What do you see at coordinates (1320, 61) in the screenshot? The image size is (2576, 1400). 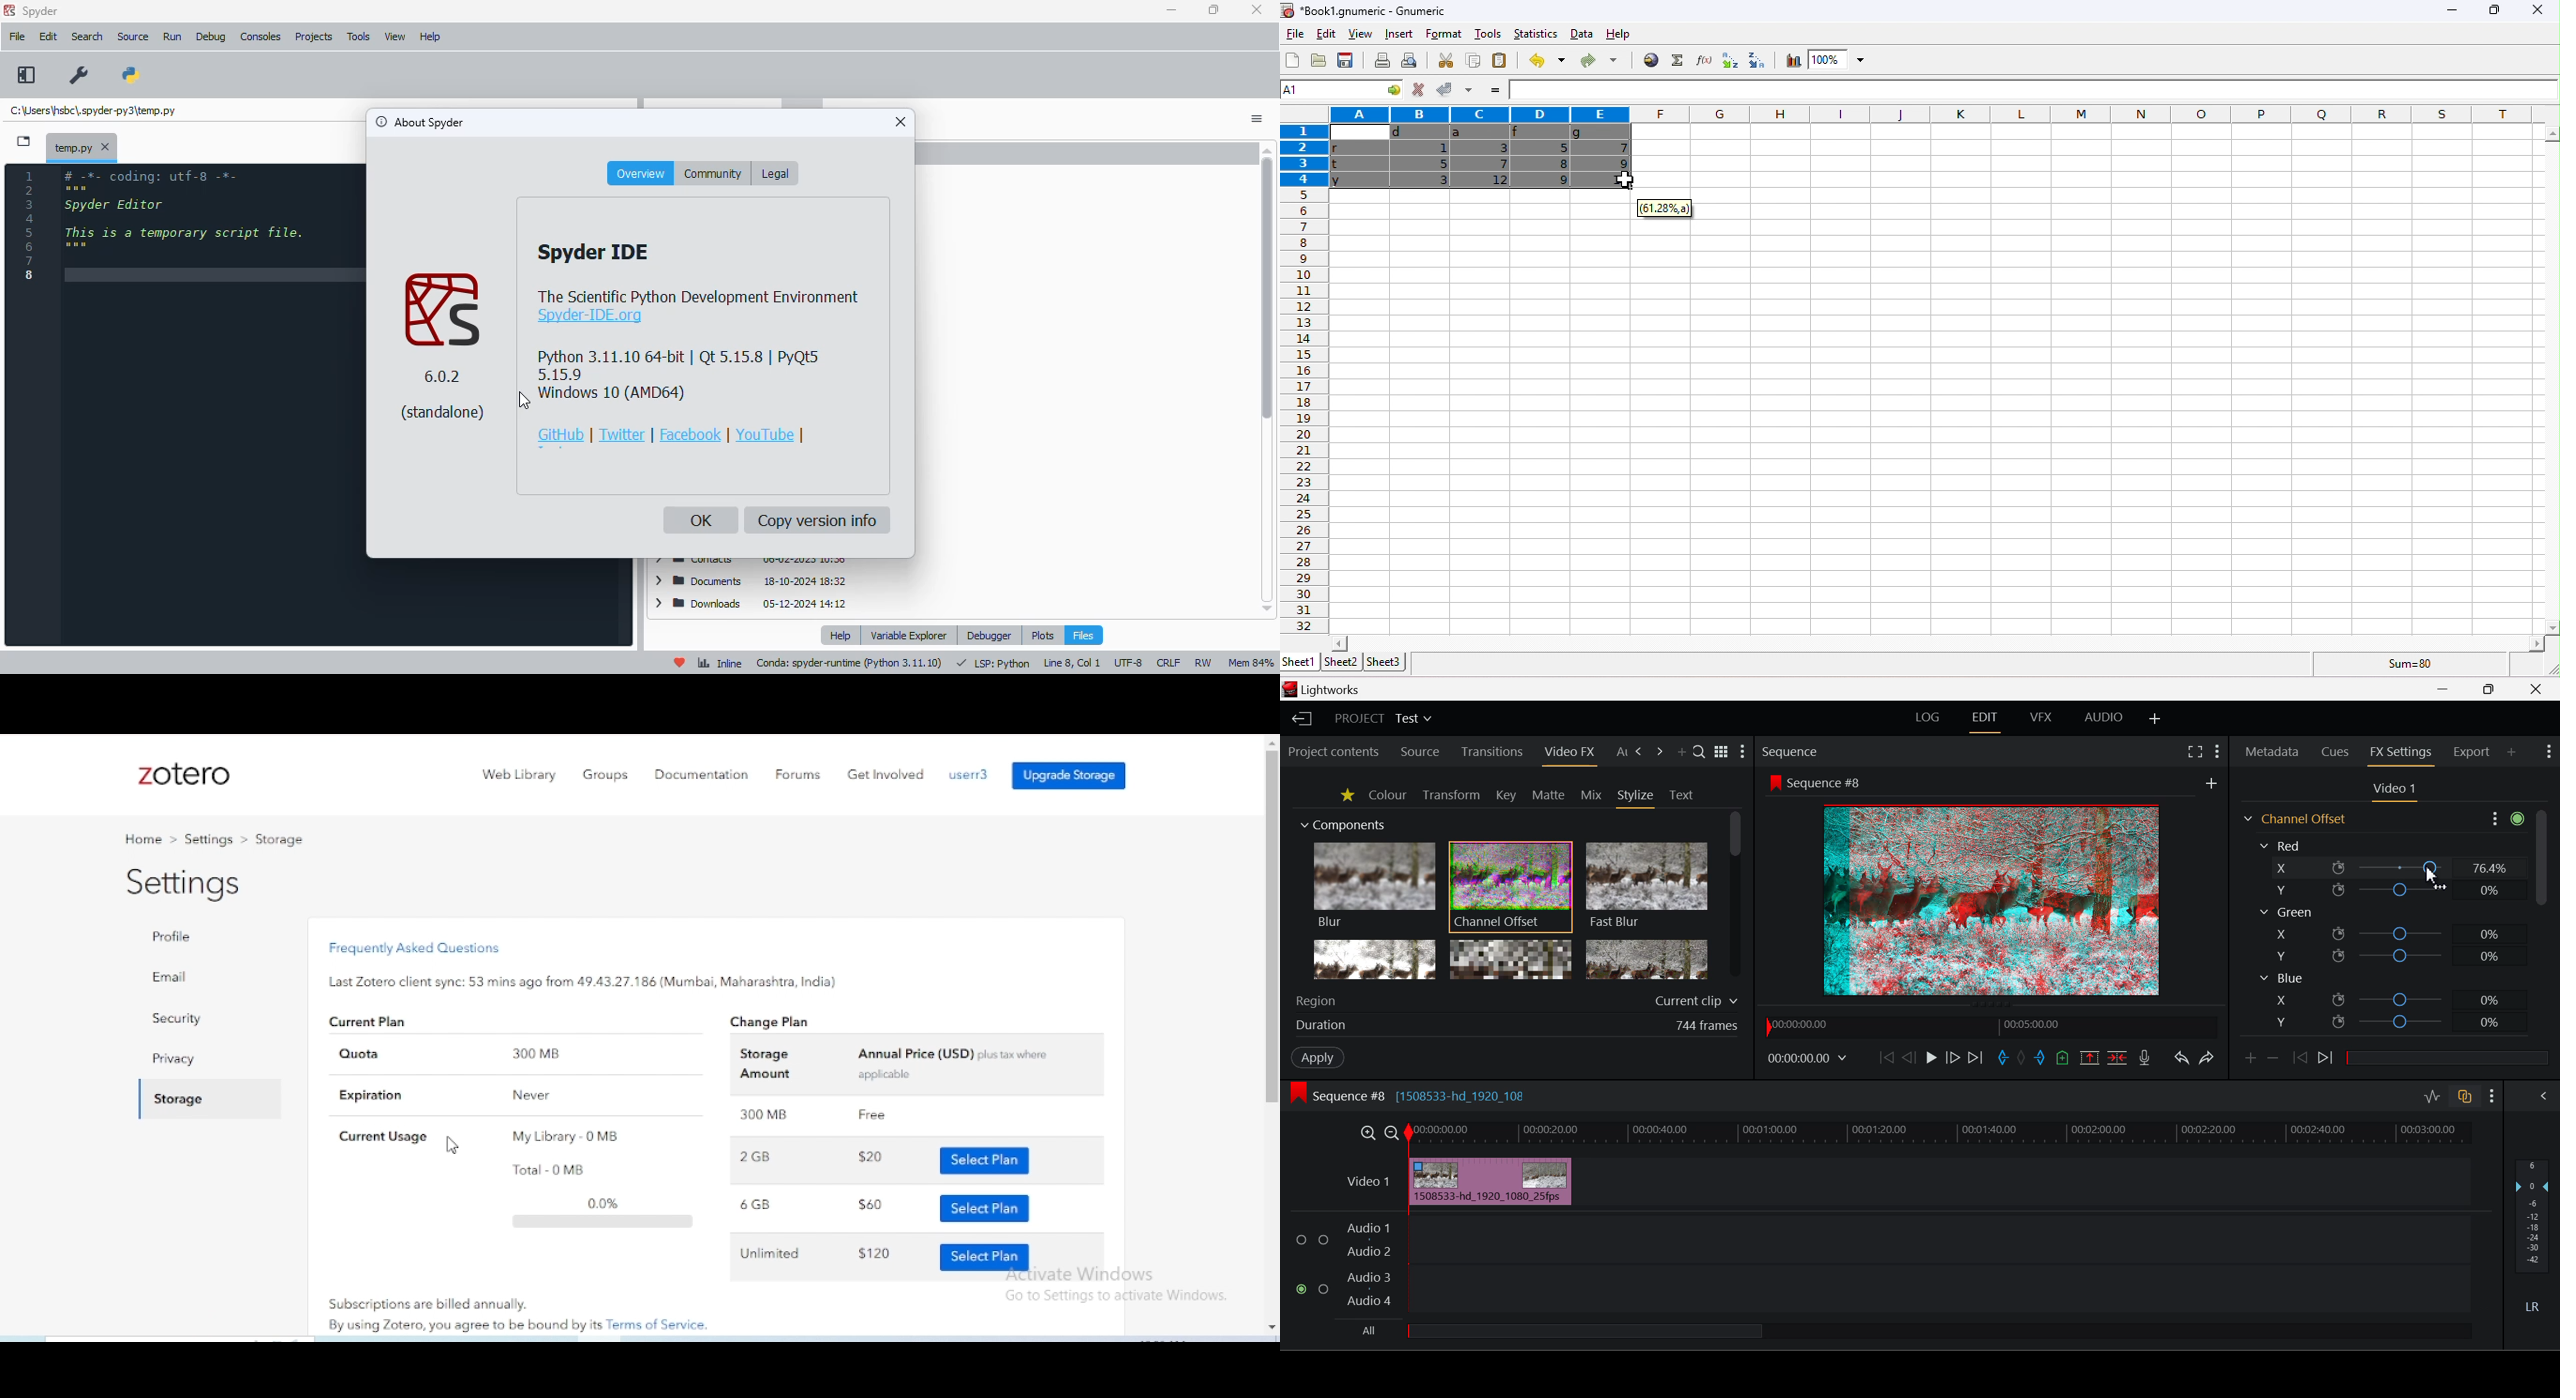 I see `open` at bounding box center [1320, 61].